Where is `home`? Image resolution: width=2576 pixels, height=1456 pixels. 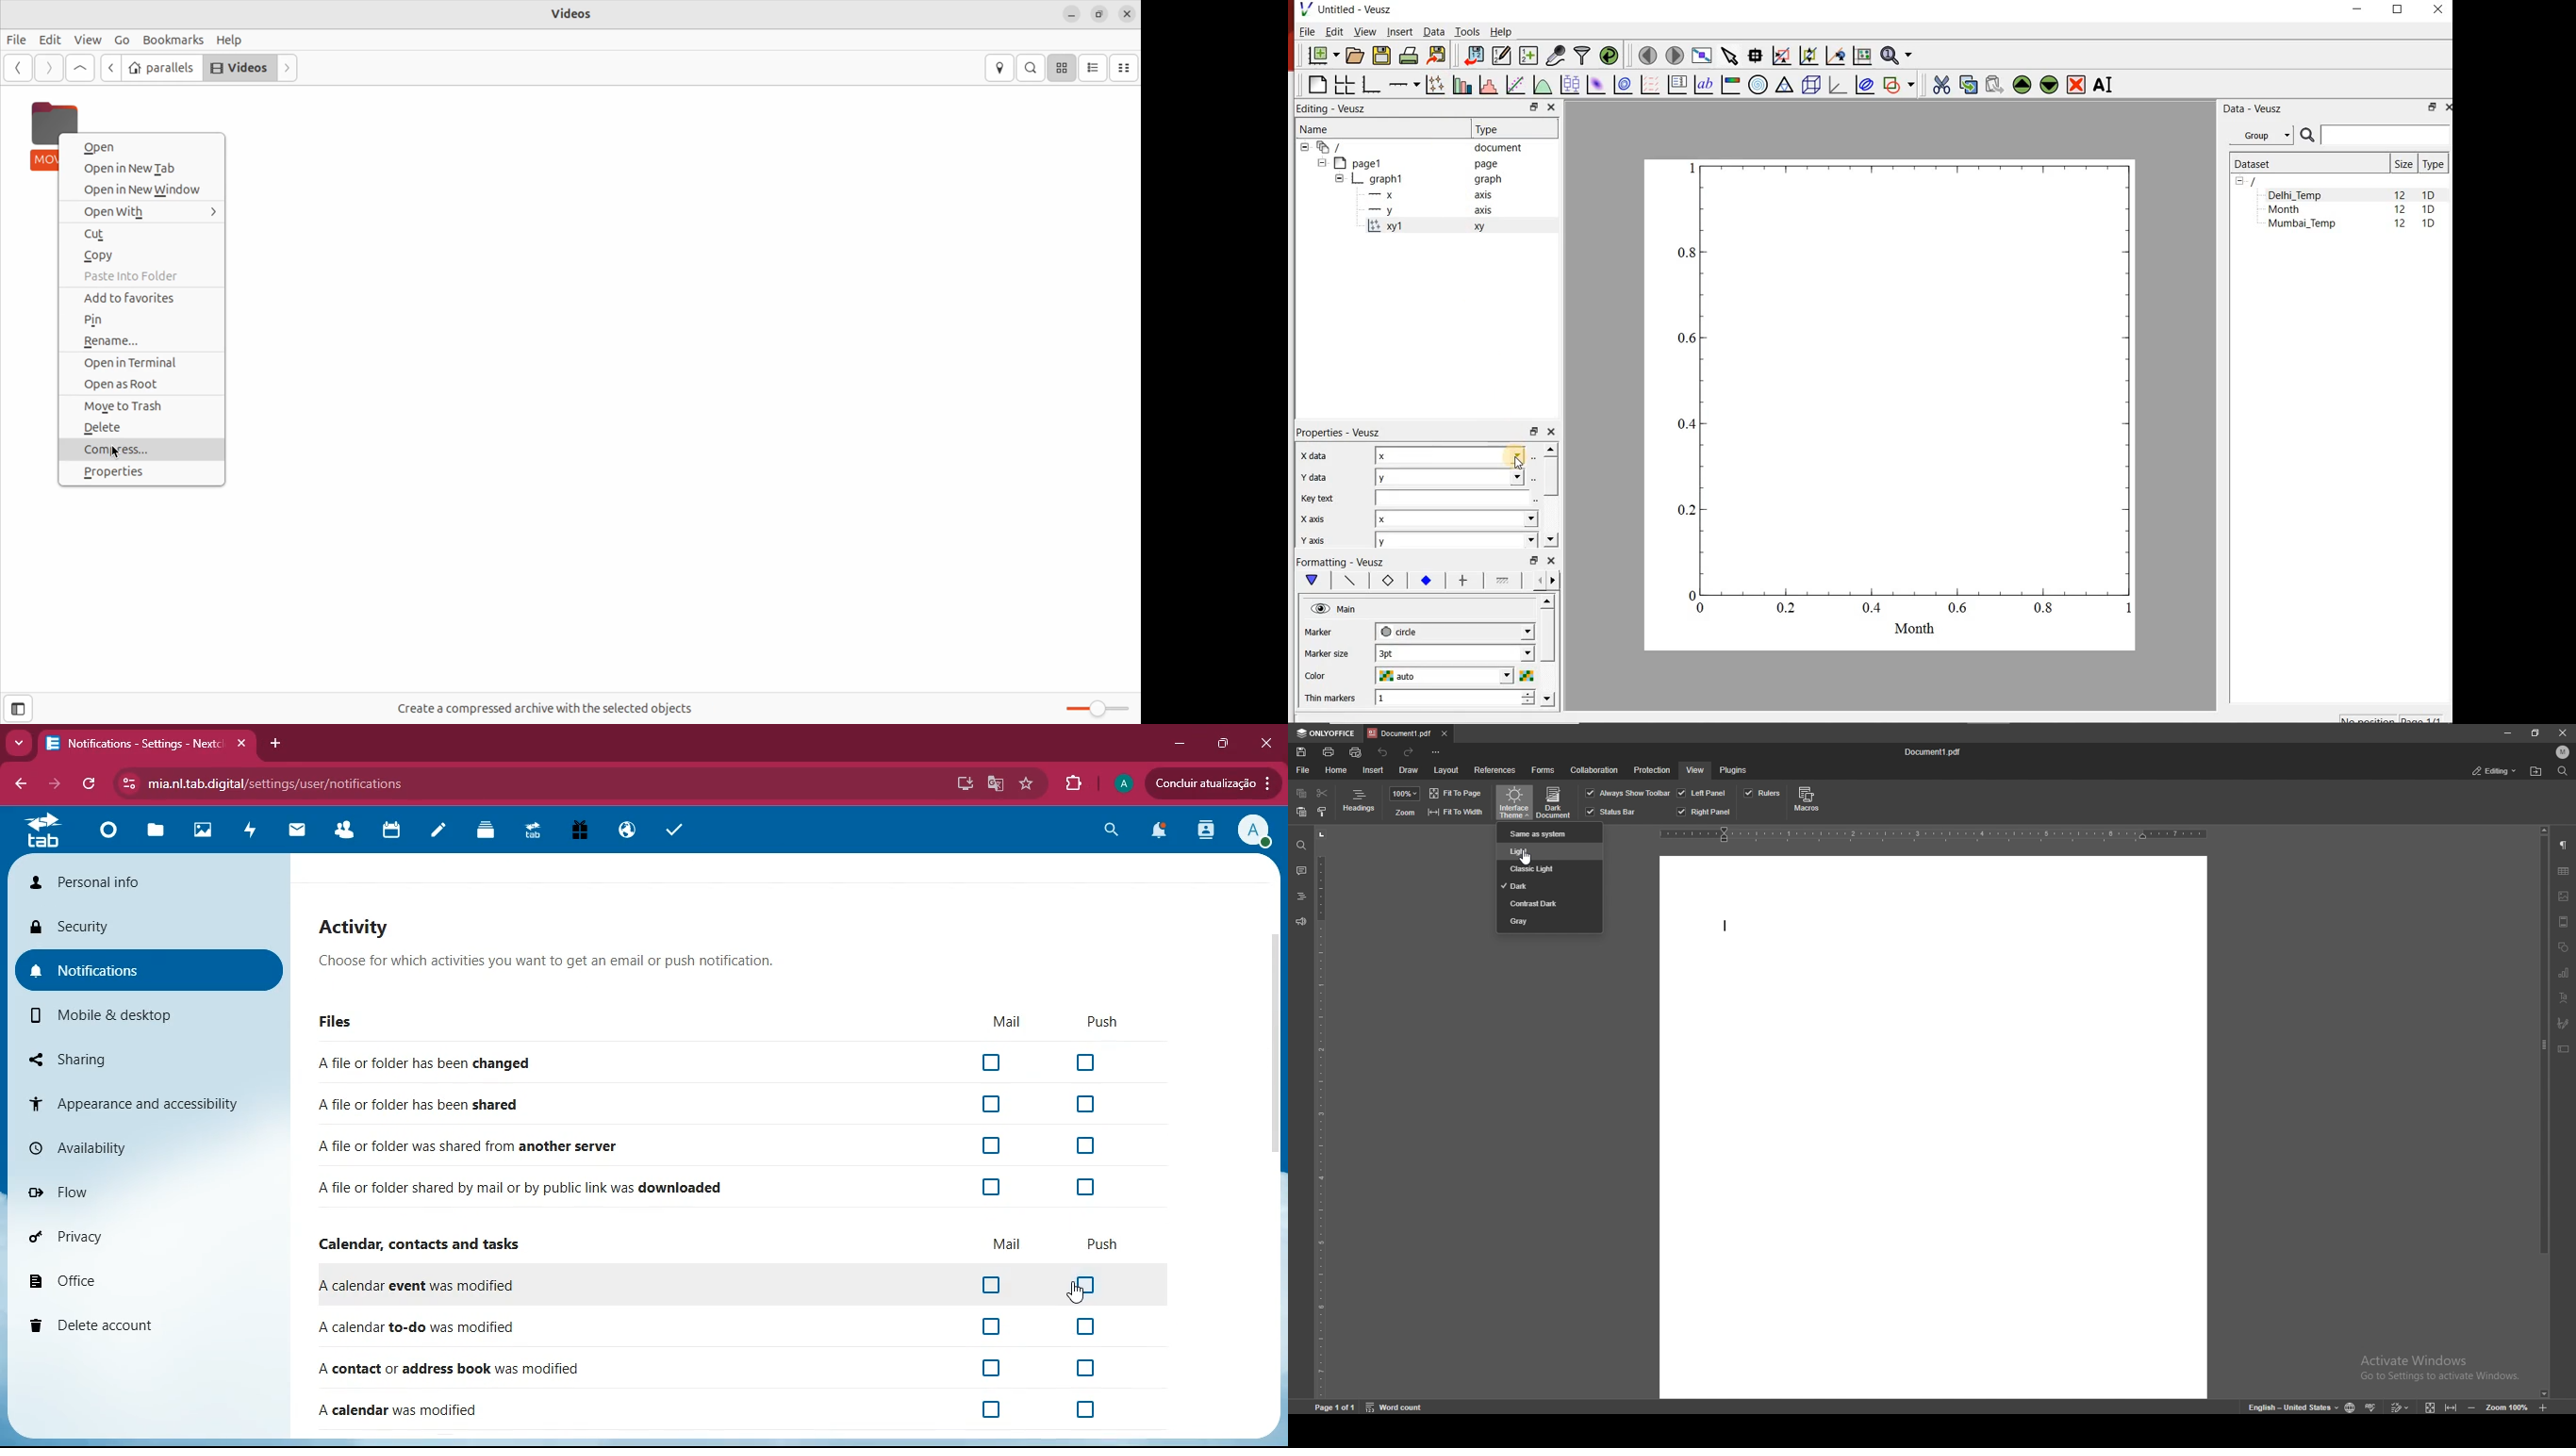
home is located at coordinates (105, 839).